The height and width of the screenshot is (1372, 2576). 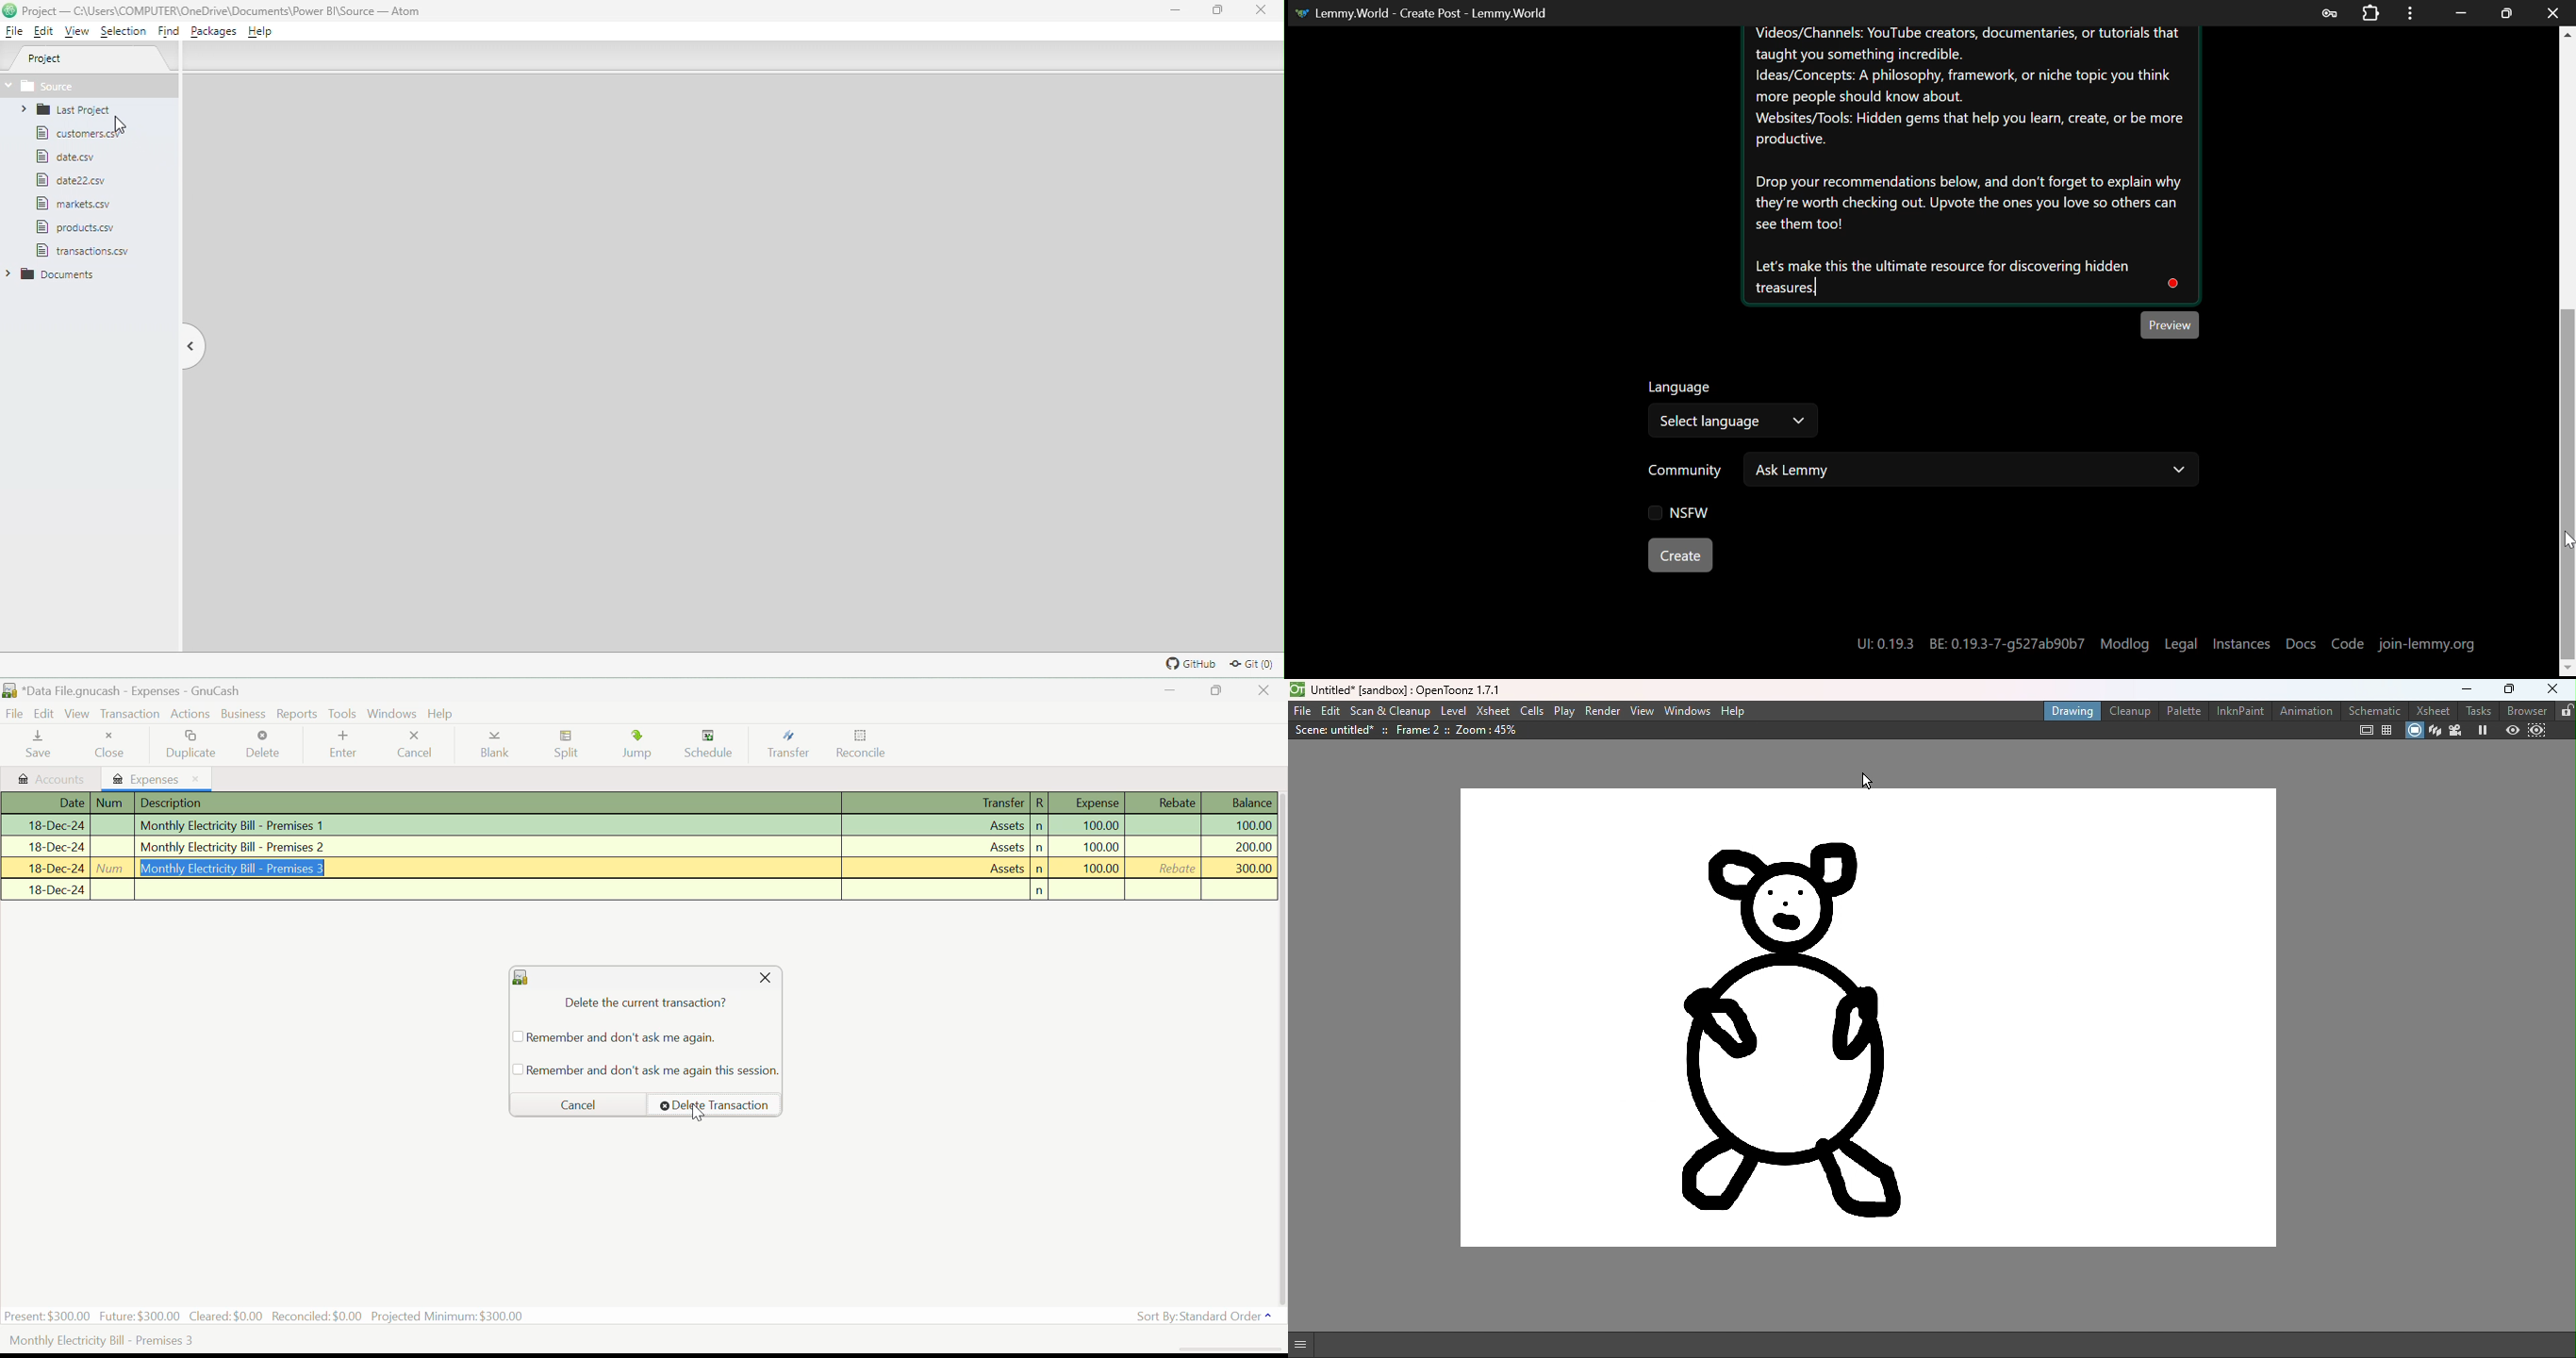 I want to click on Select Language, so click(x=1735, y=411).